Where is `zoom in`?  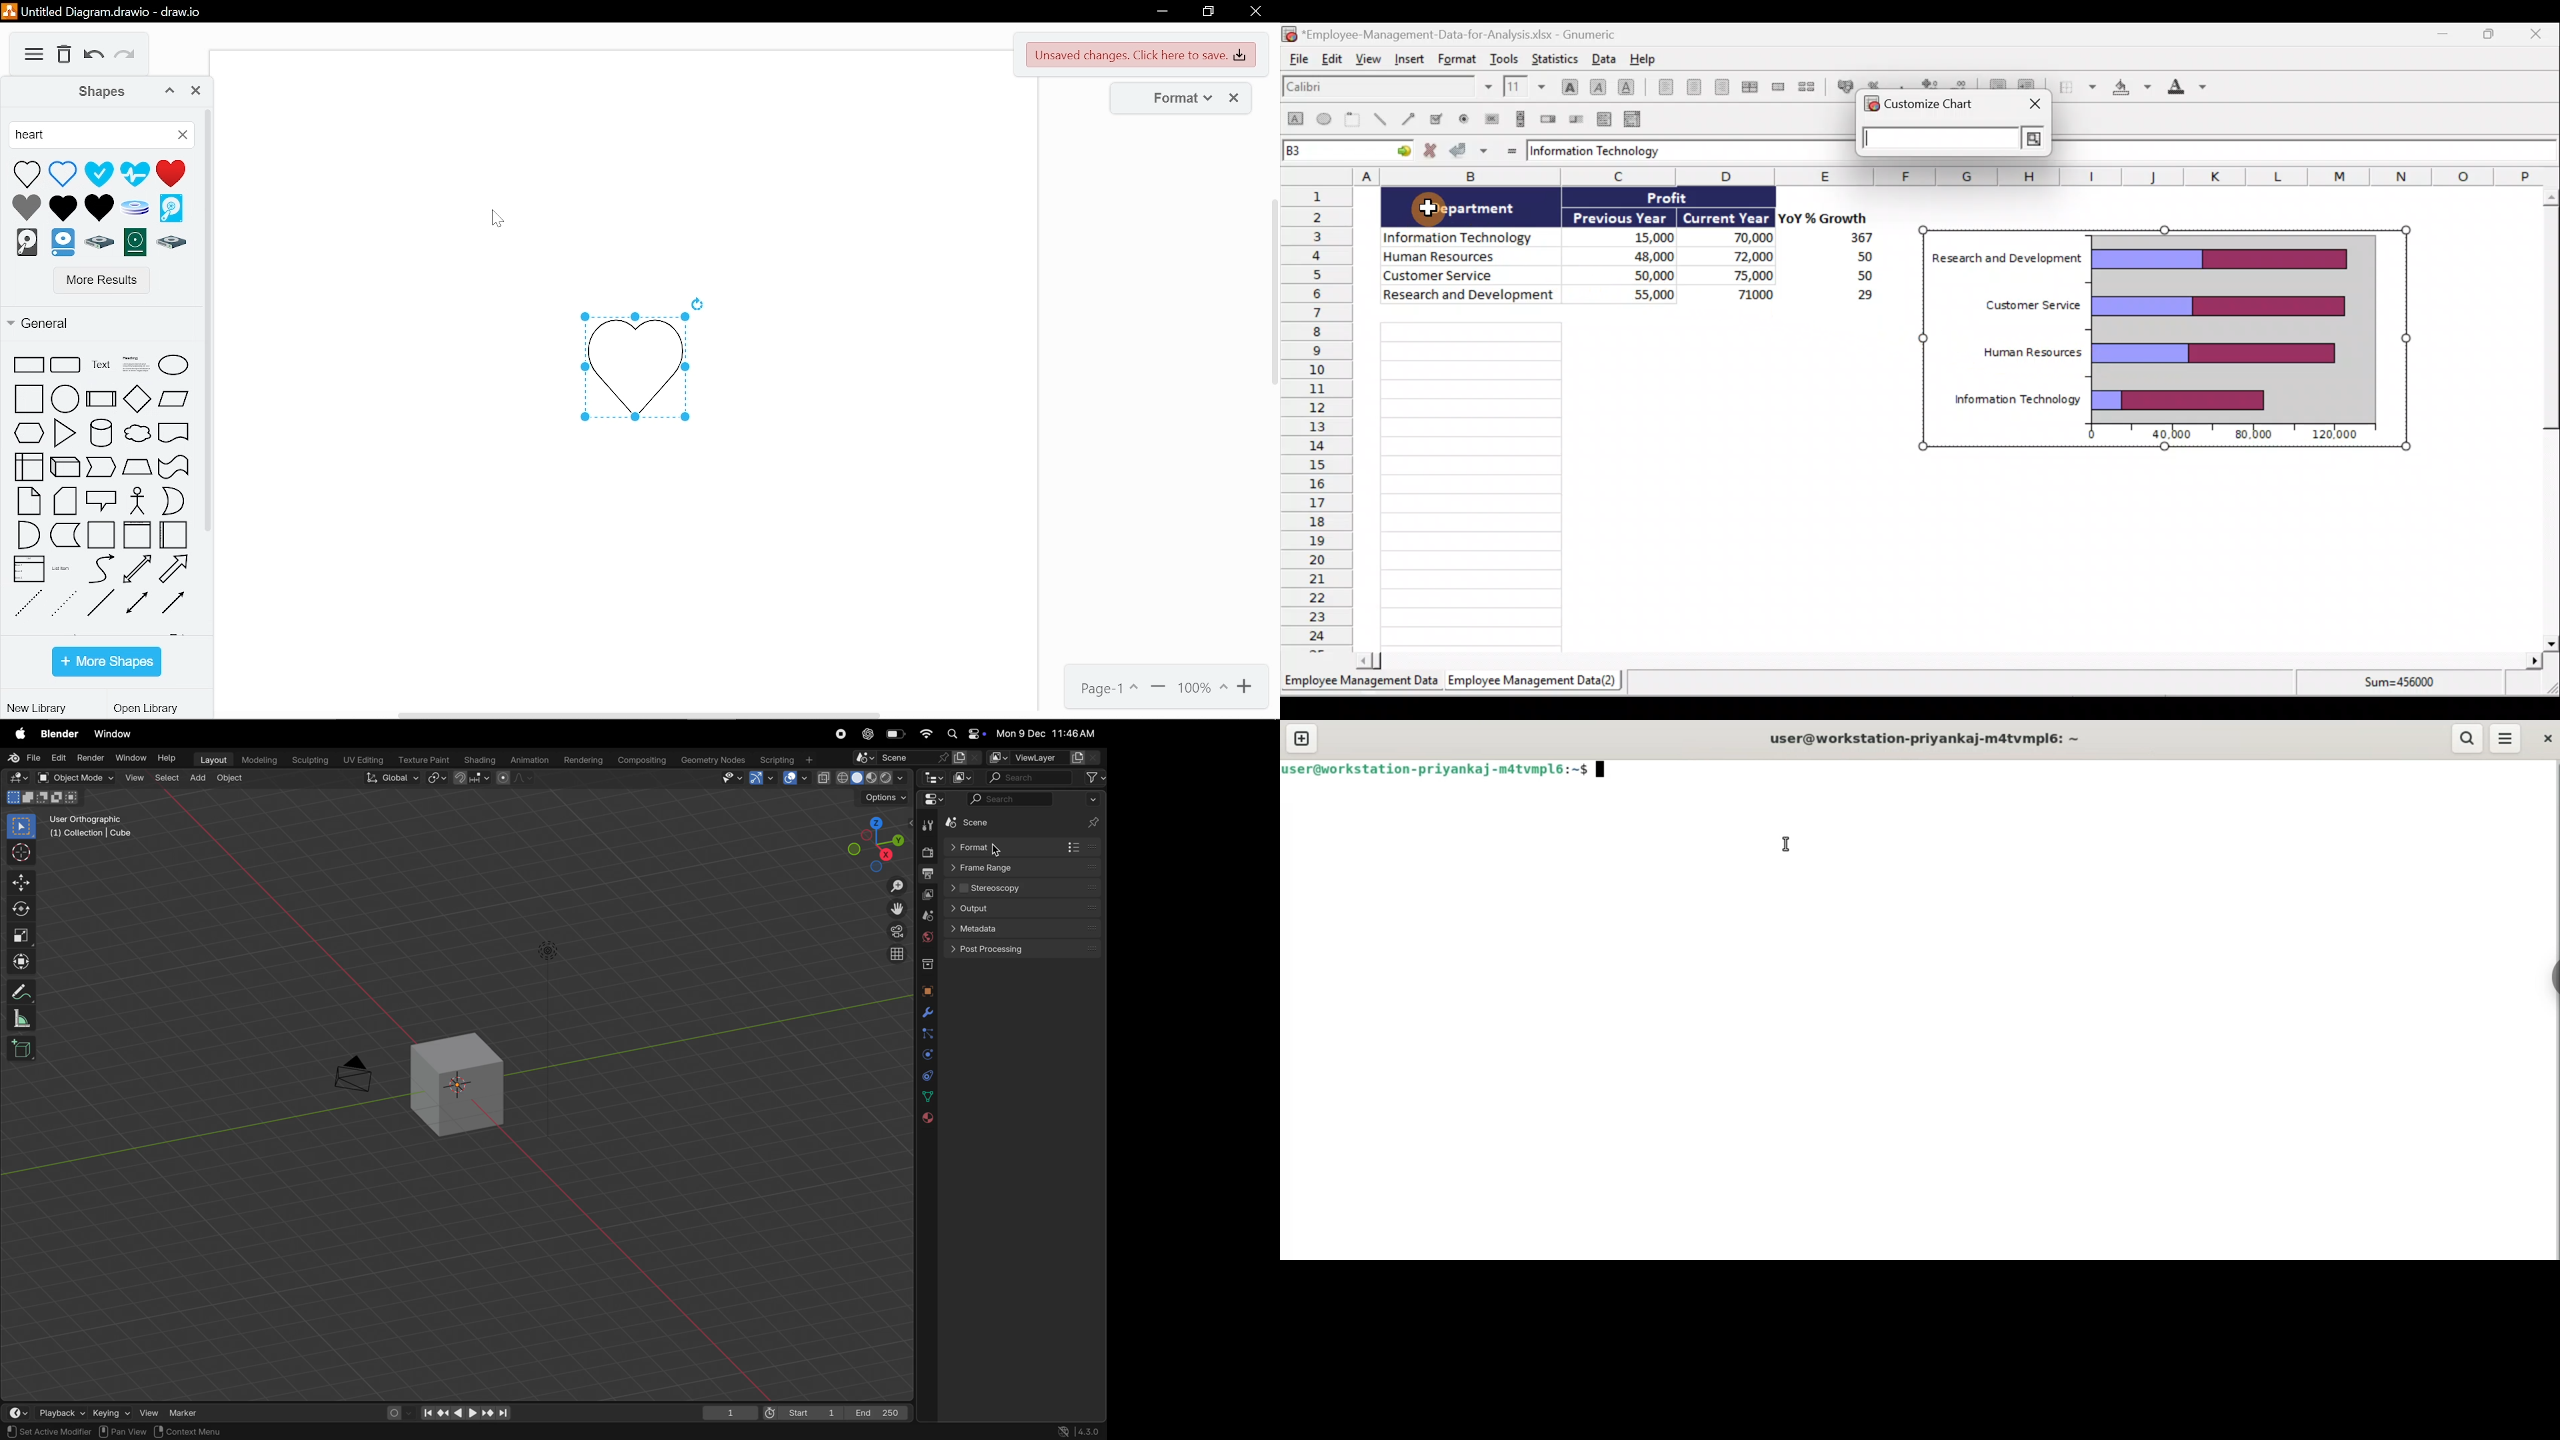
zoom in is located at coordinates (1246, 687).